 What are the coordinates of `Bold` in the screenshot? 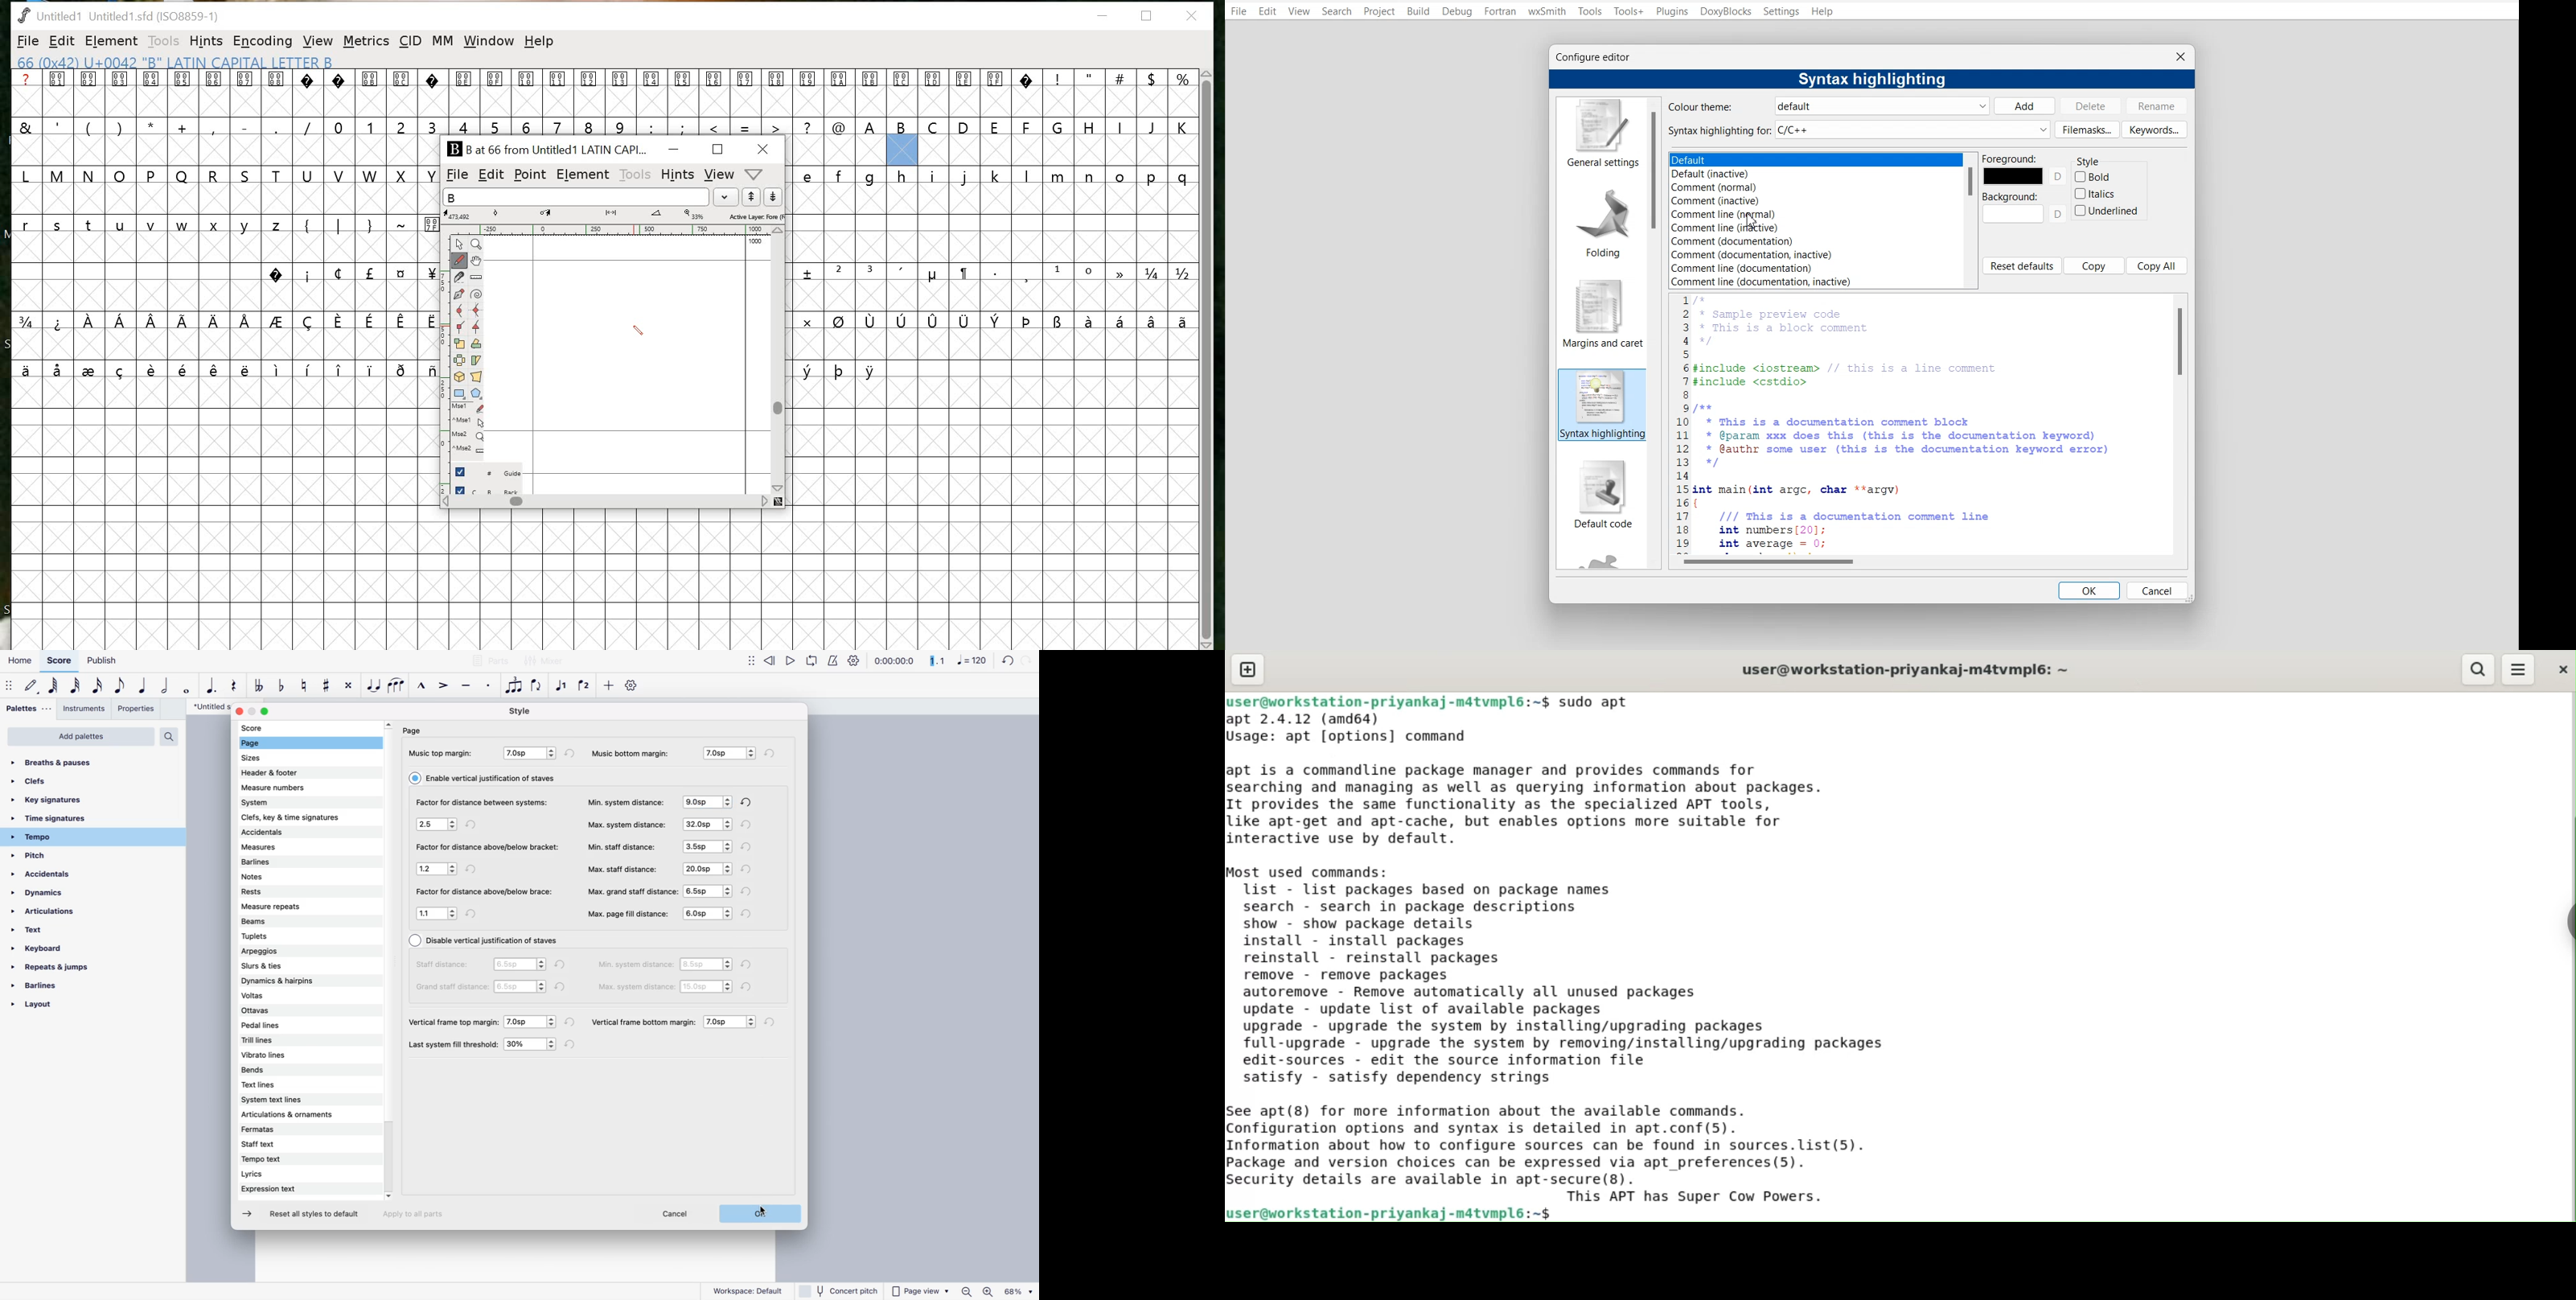 It's located at (2093, 177).